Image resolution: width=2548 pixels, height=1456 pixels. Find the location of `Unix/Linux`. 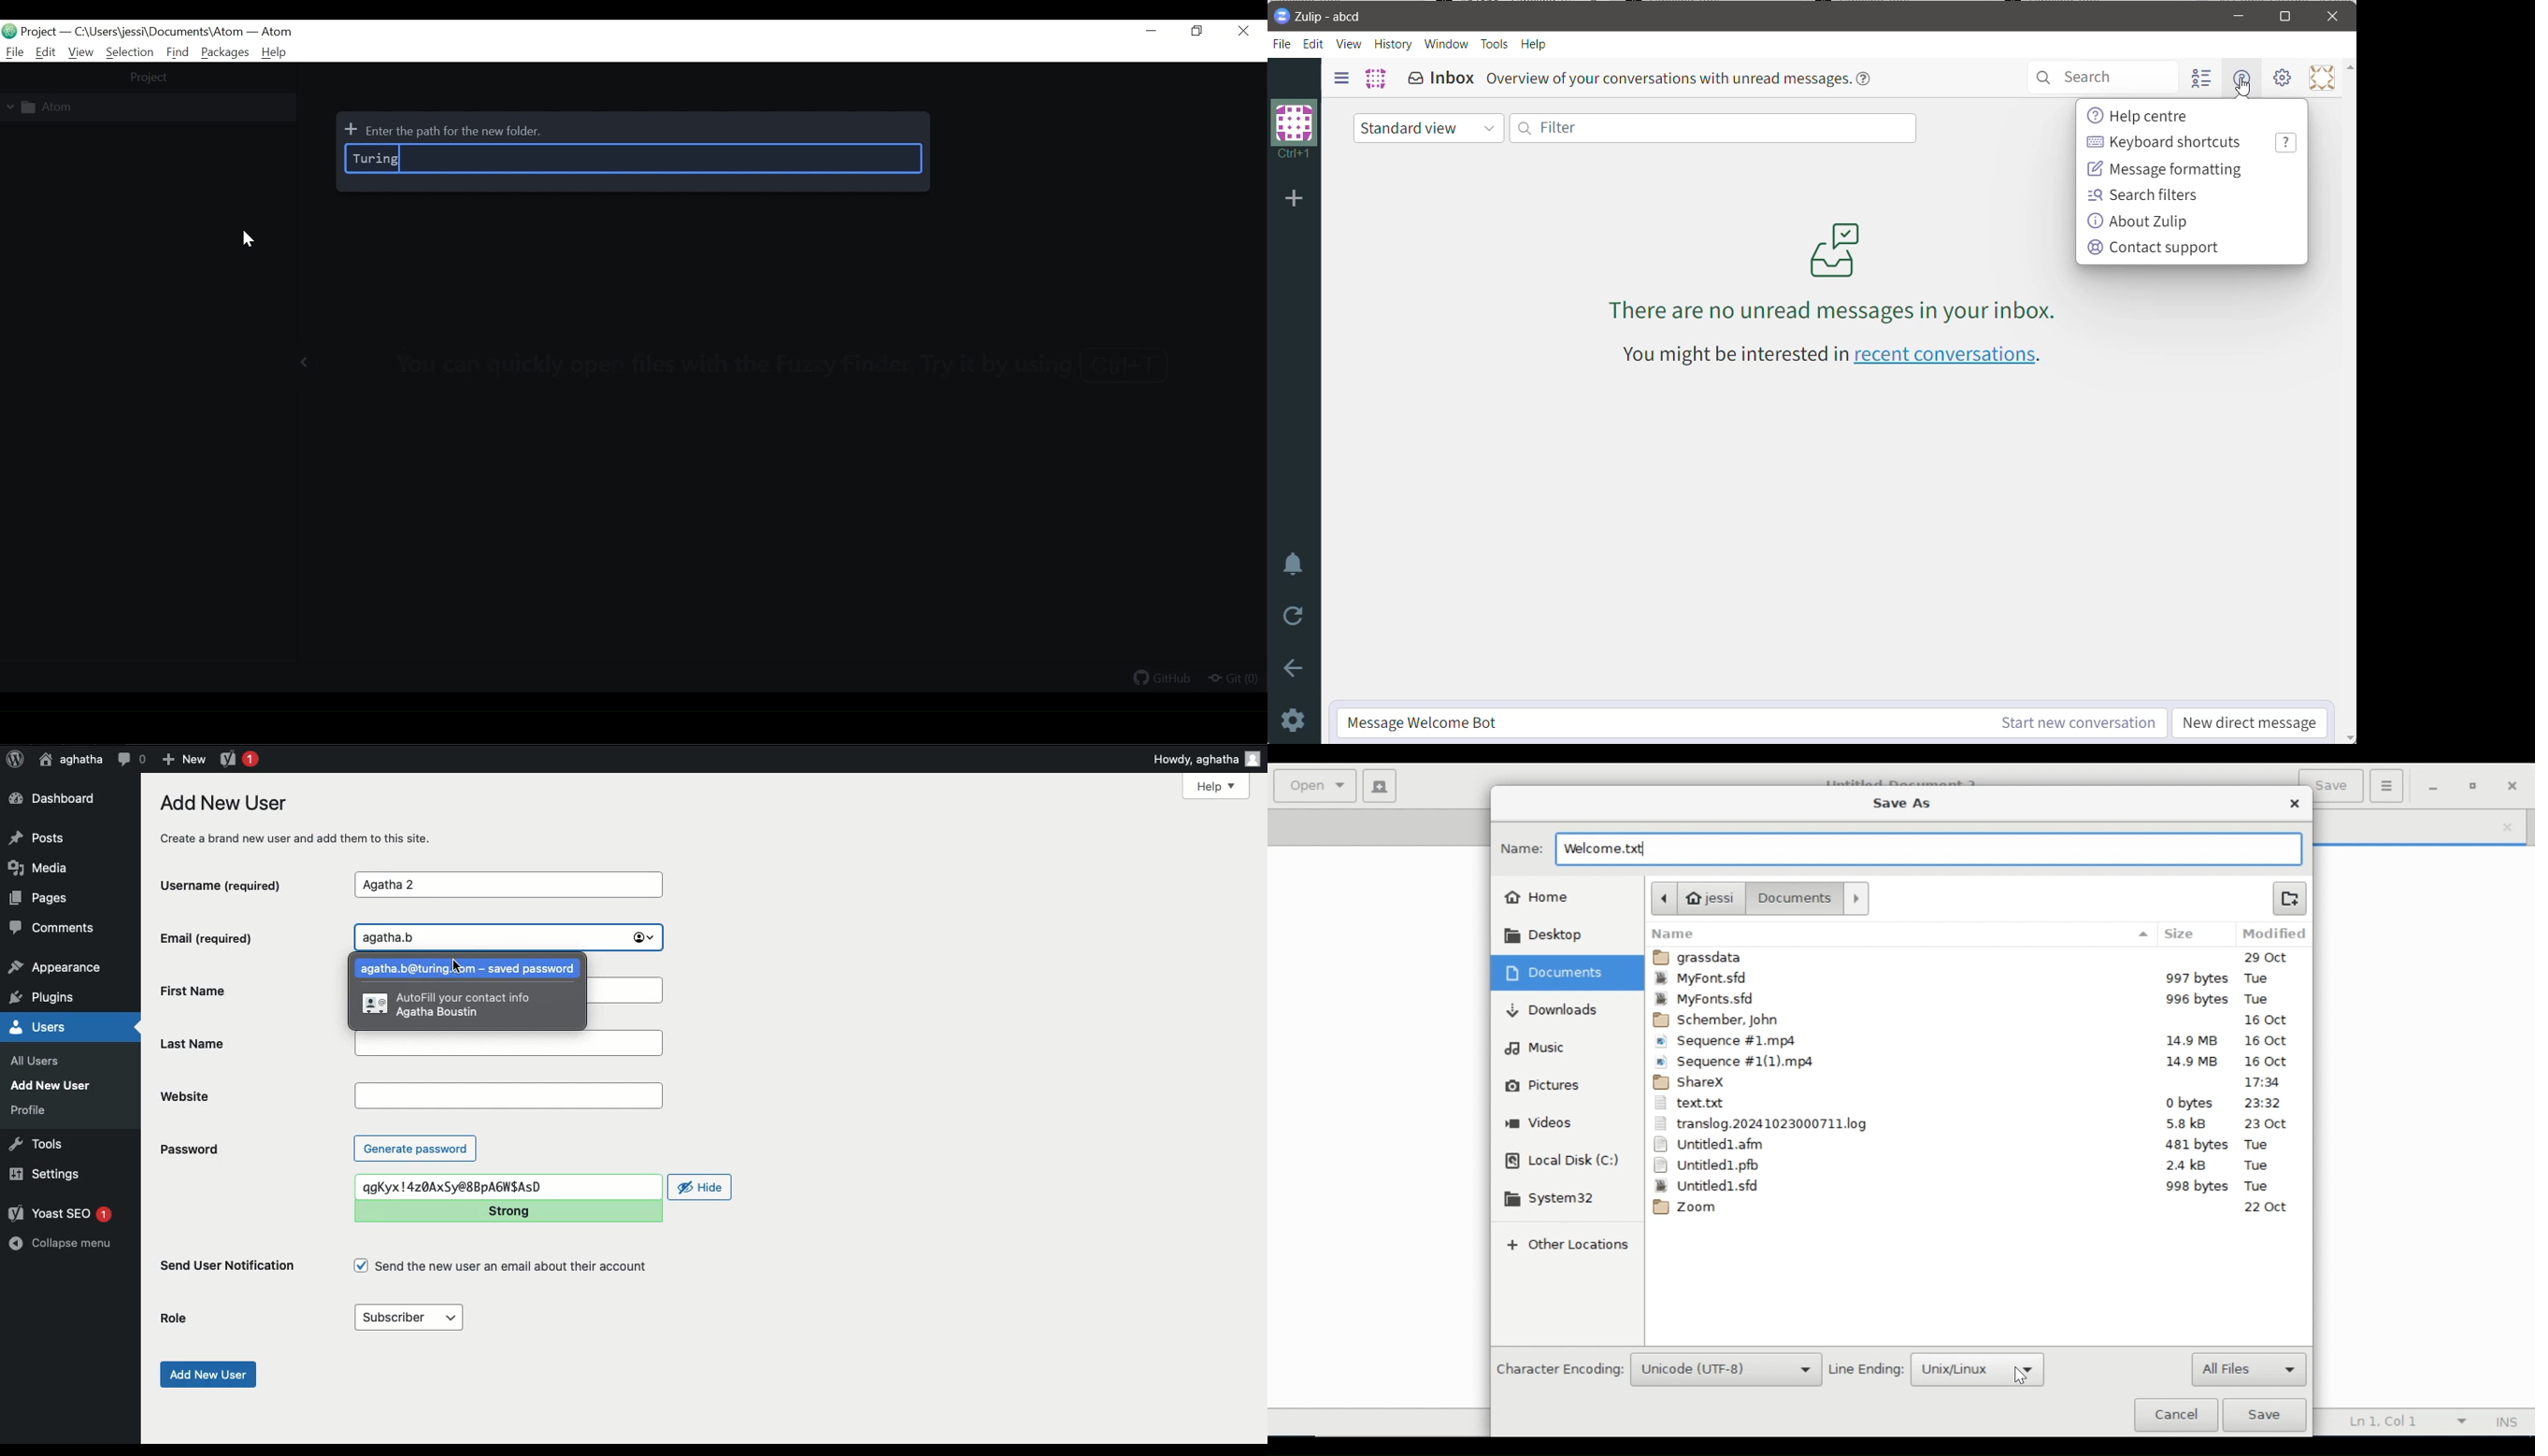

Unix/Linux is located at coordinates (1977, 1370).